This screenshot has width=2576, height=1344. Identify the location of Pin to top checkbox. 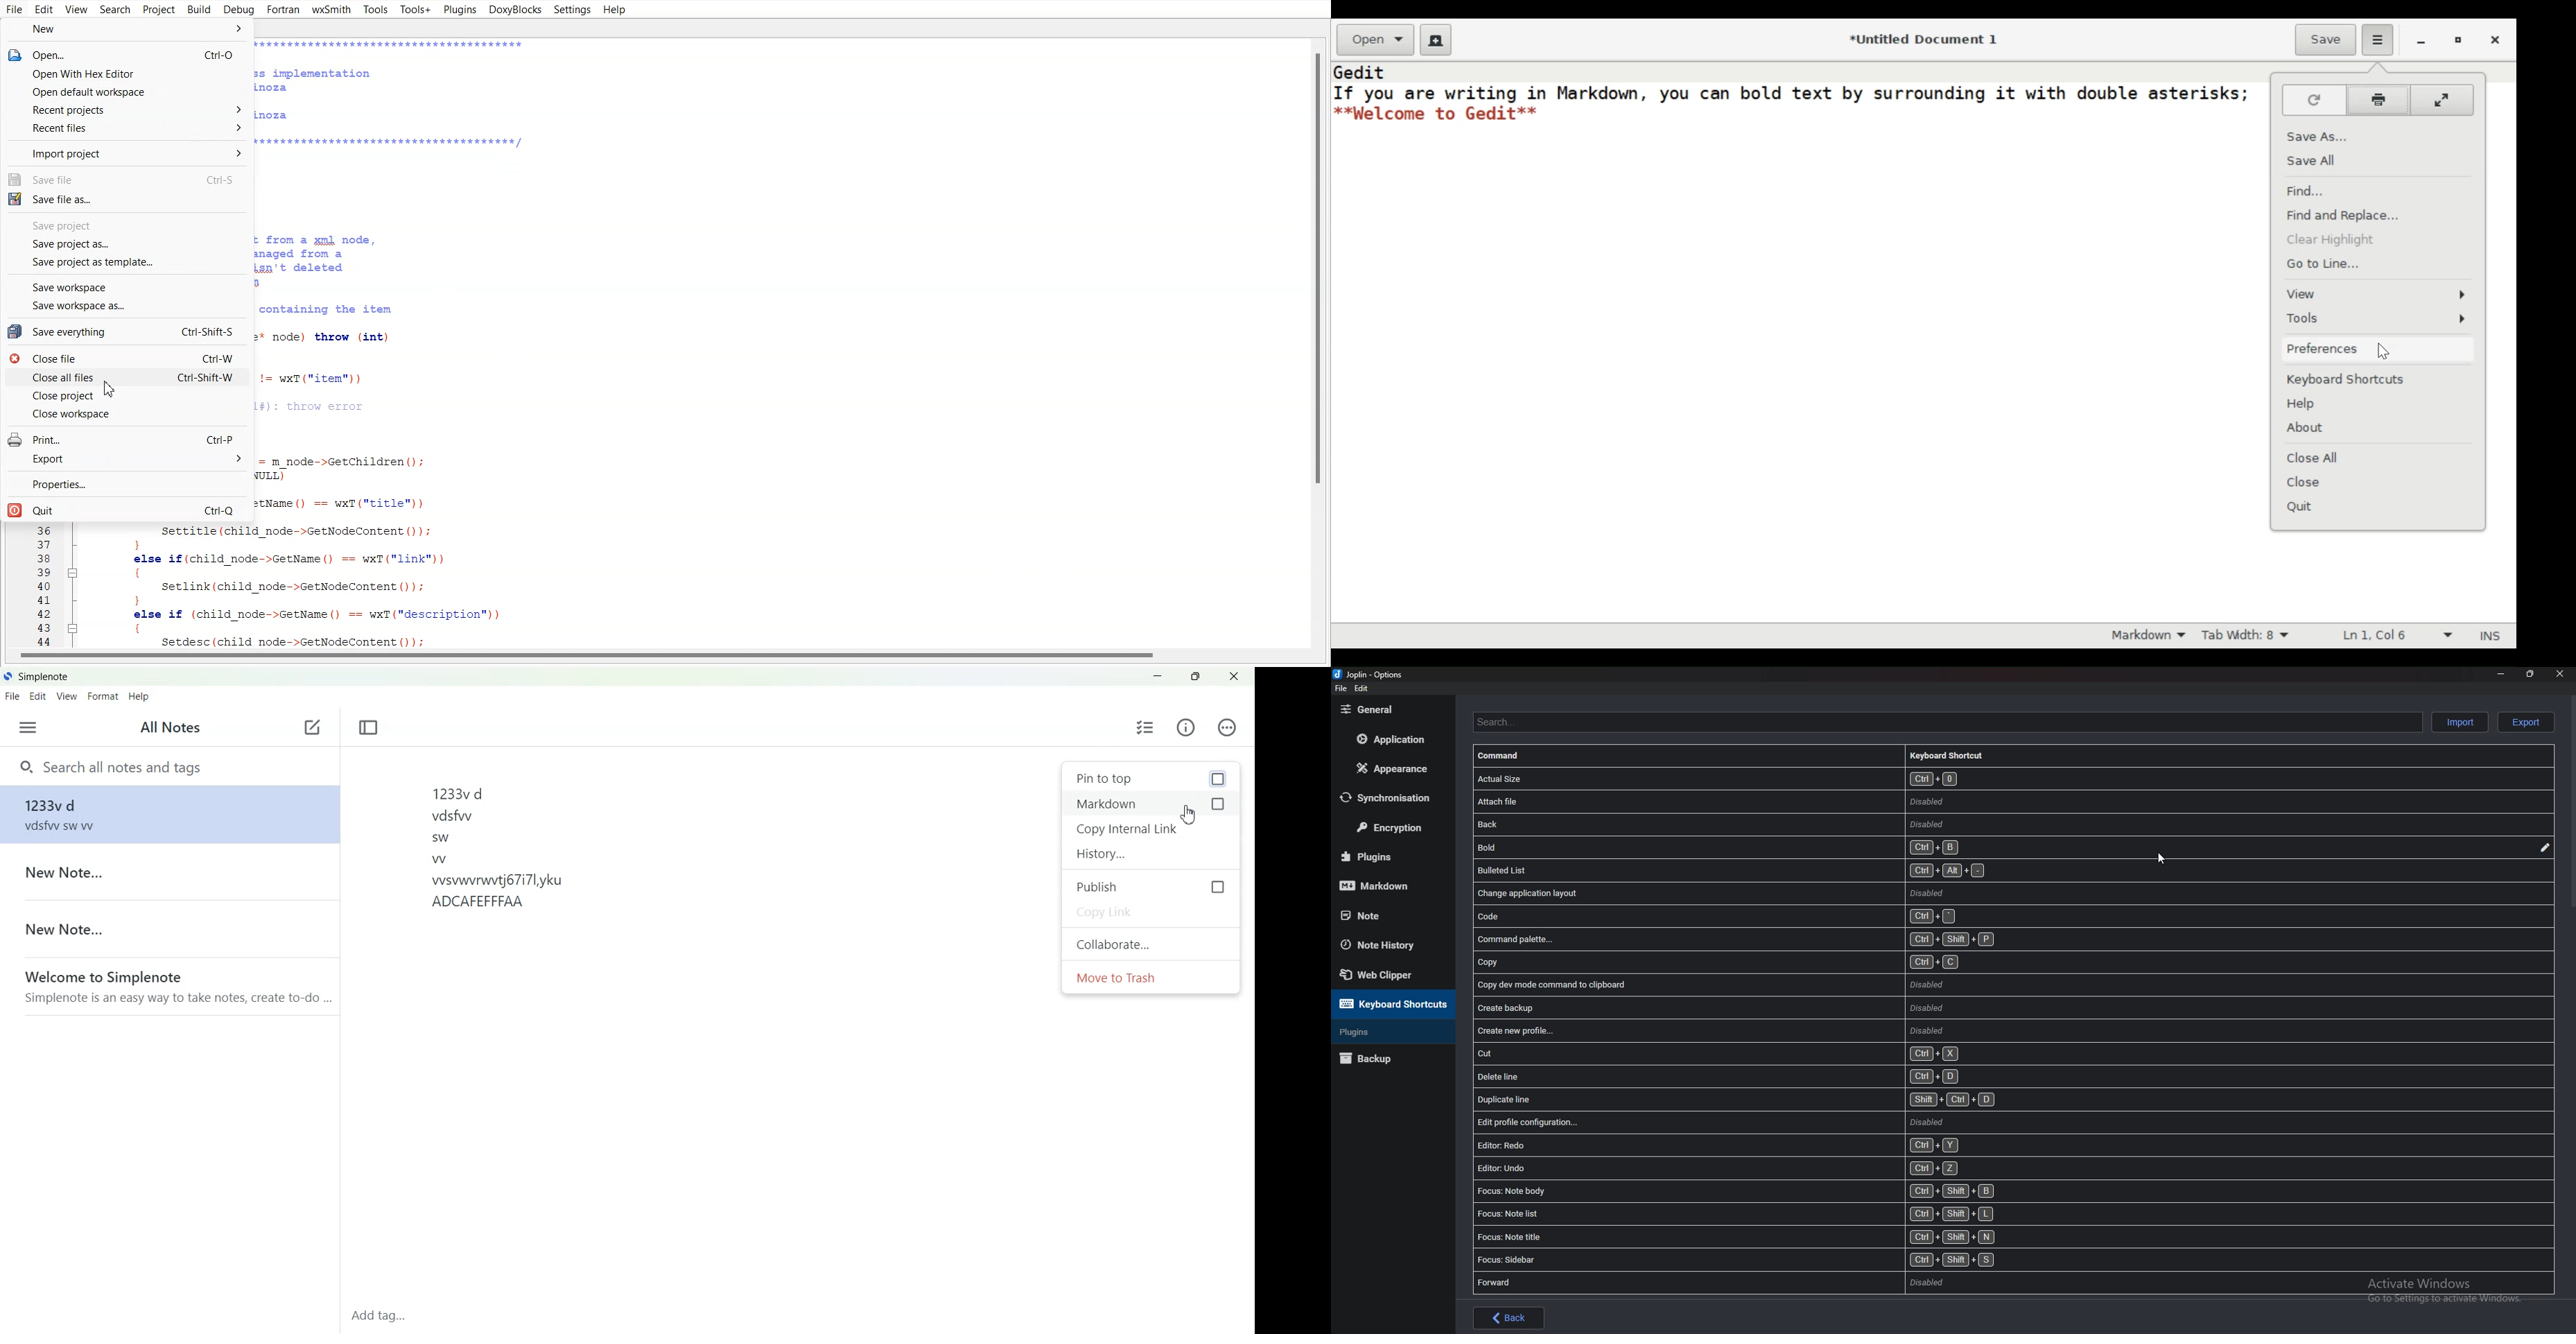
(1151, 778).